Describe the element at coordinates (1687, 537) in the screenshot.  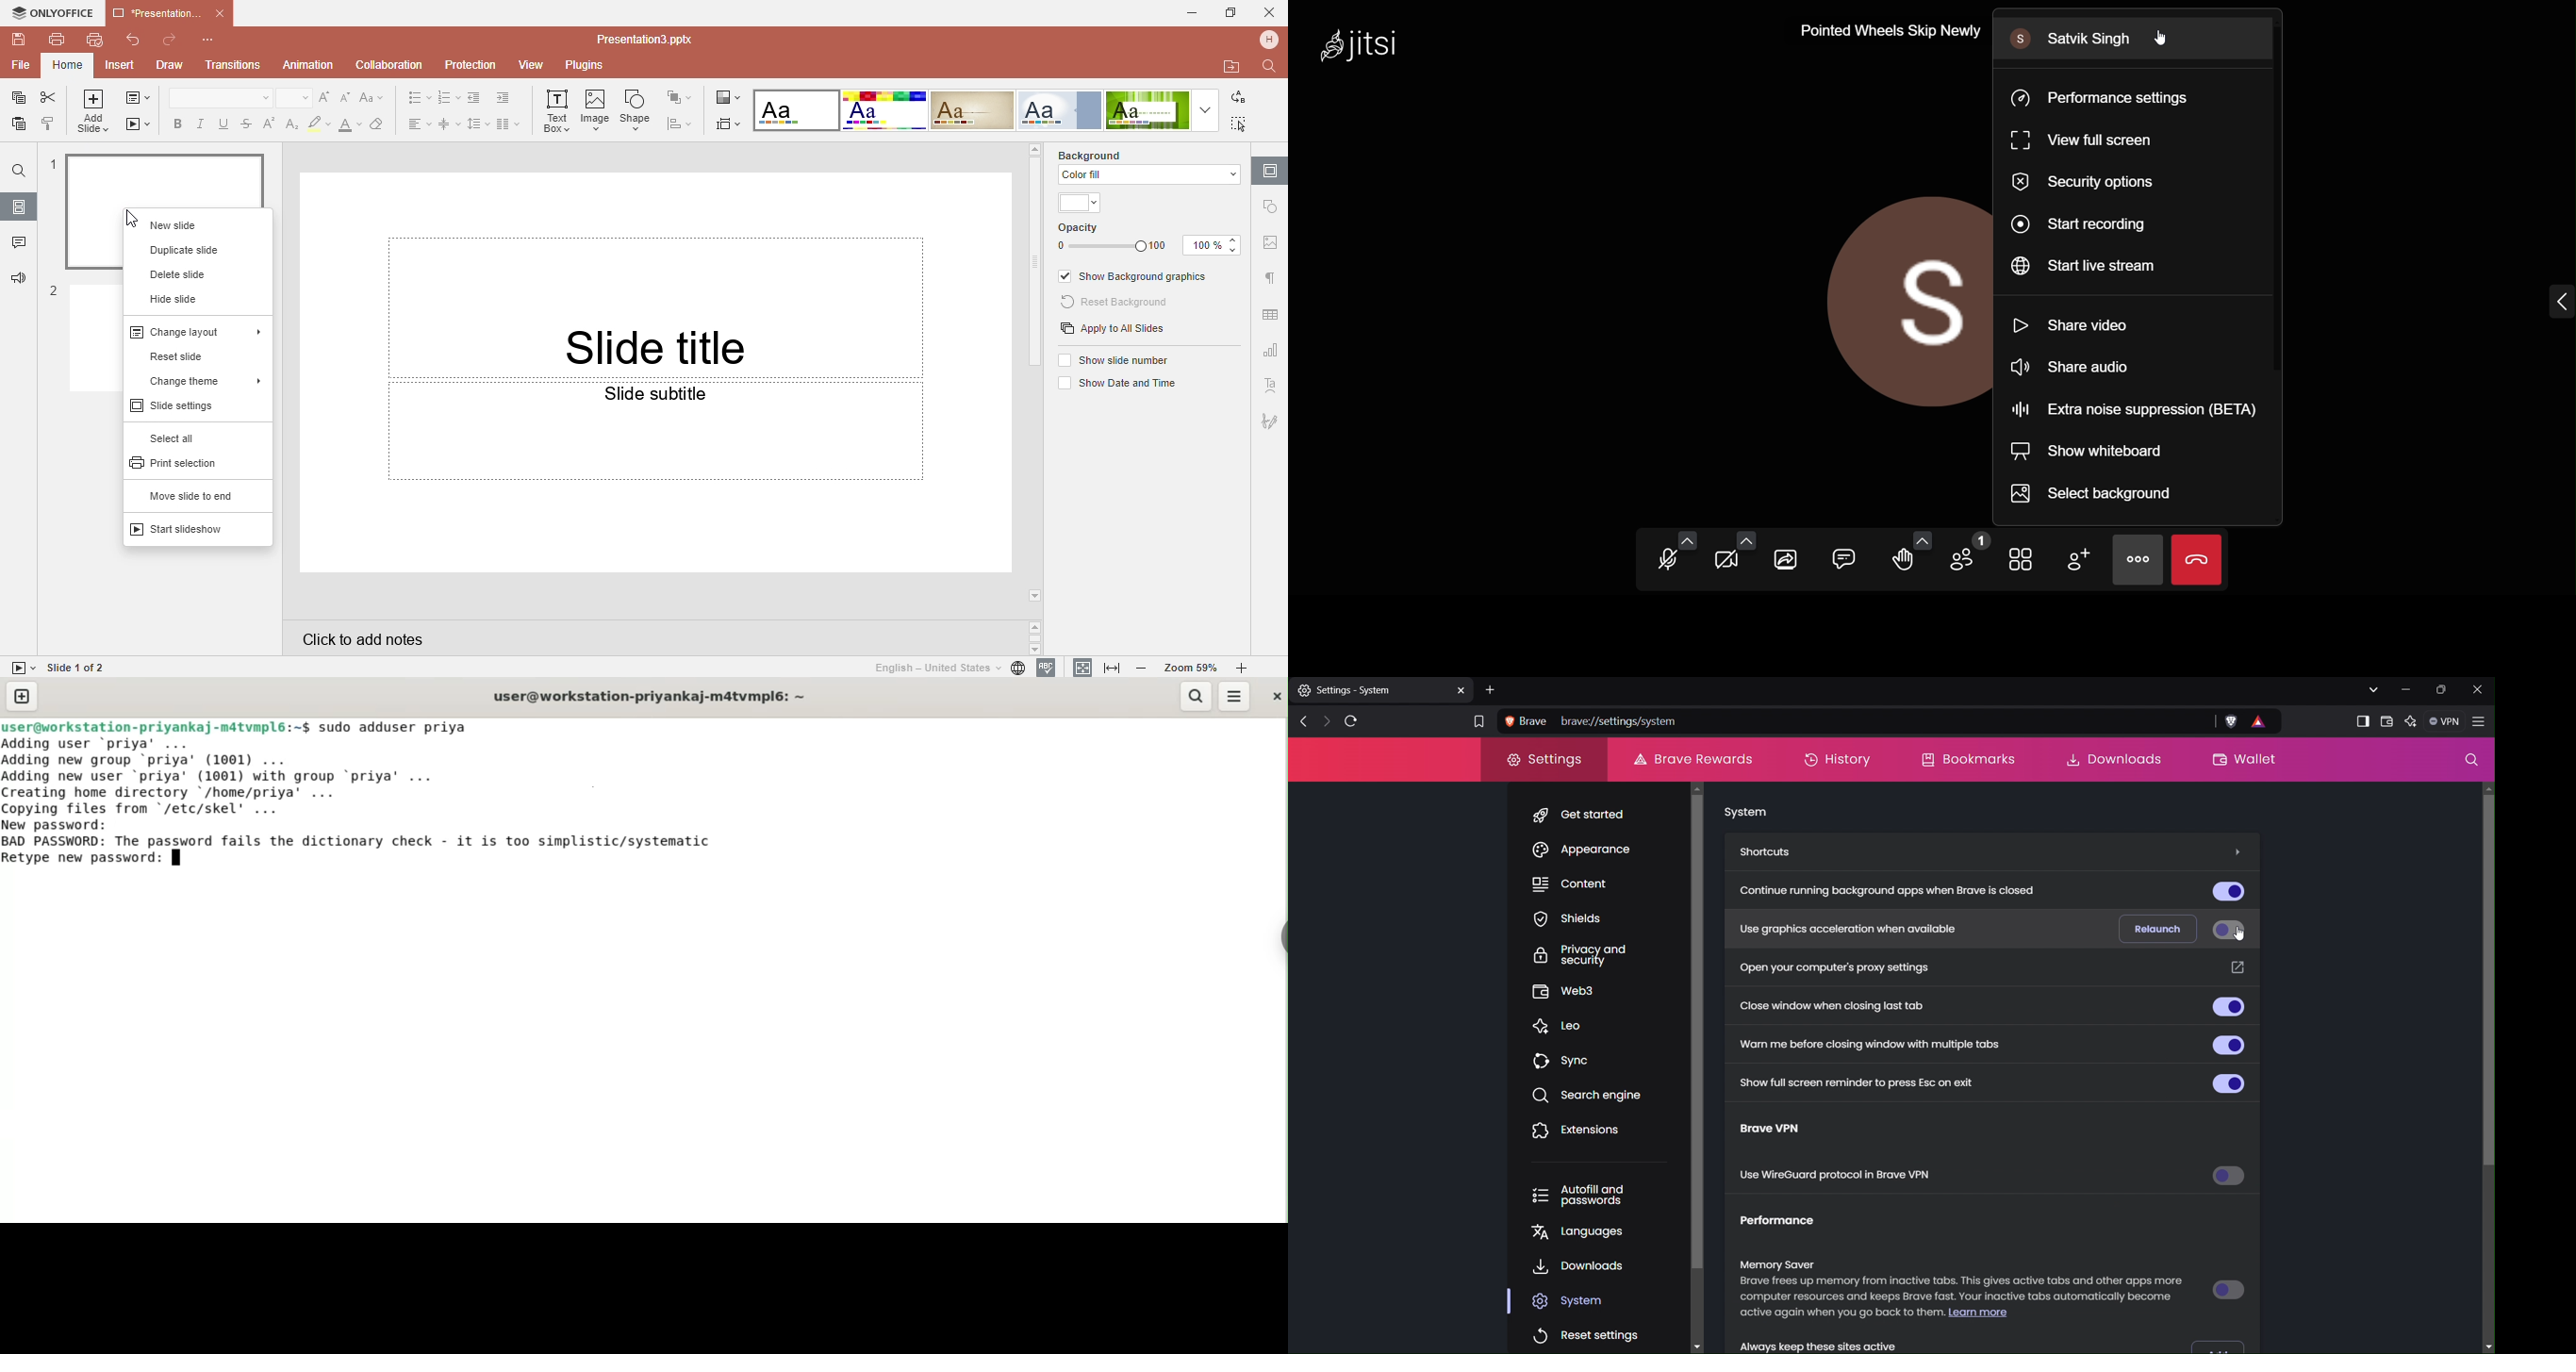
I see `audio setting` at that location.